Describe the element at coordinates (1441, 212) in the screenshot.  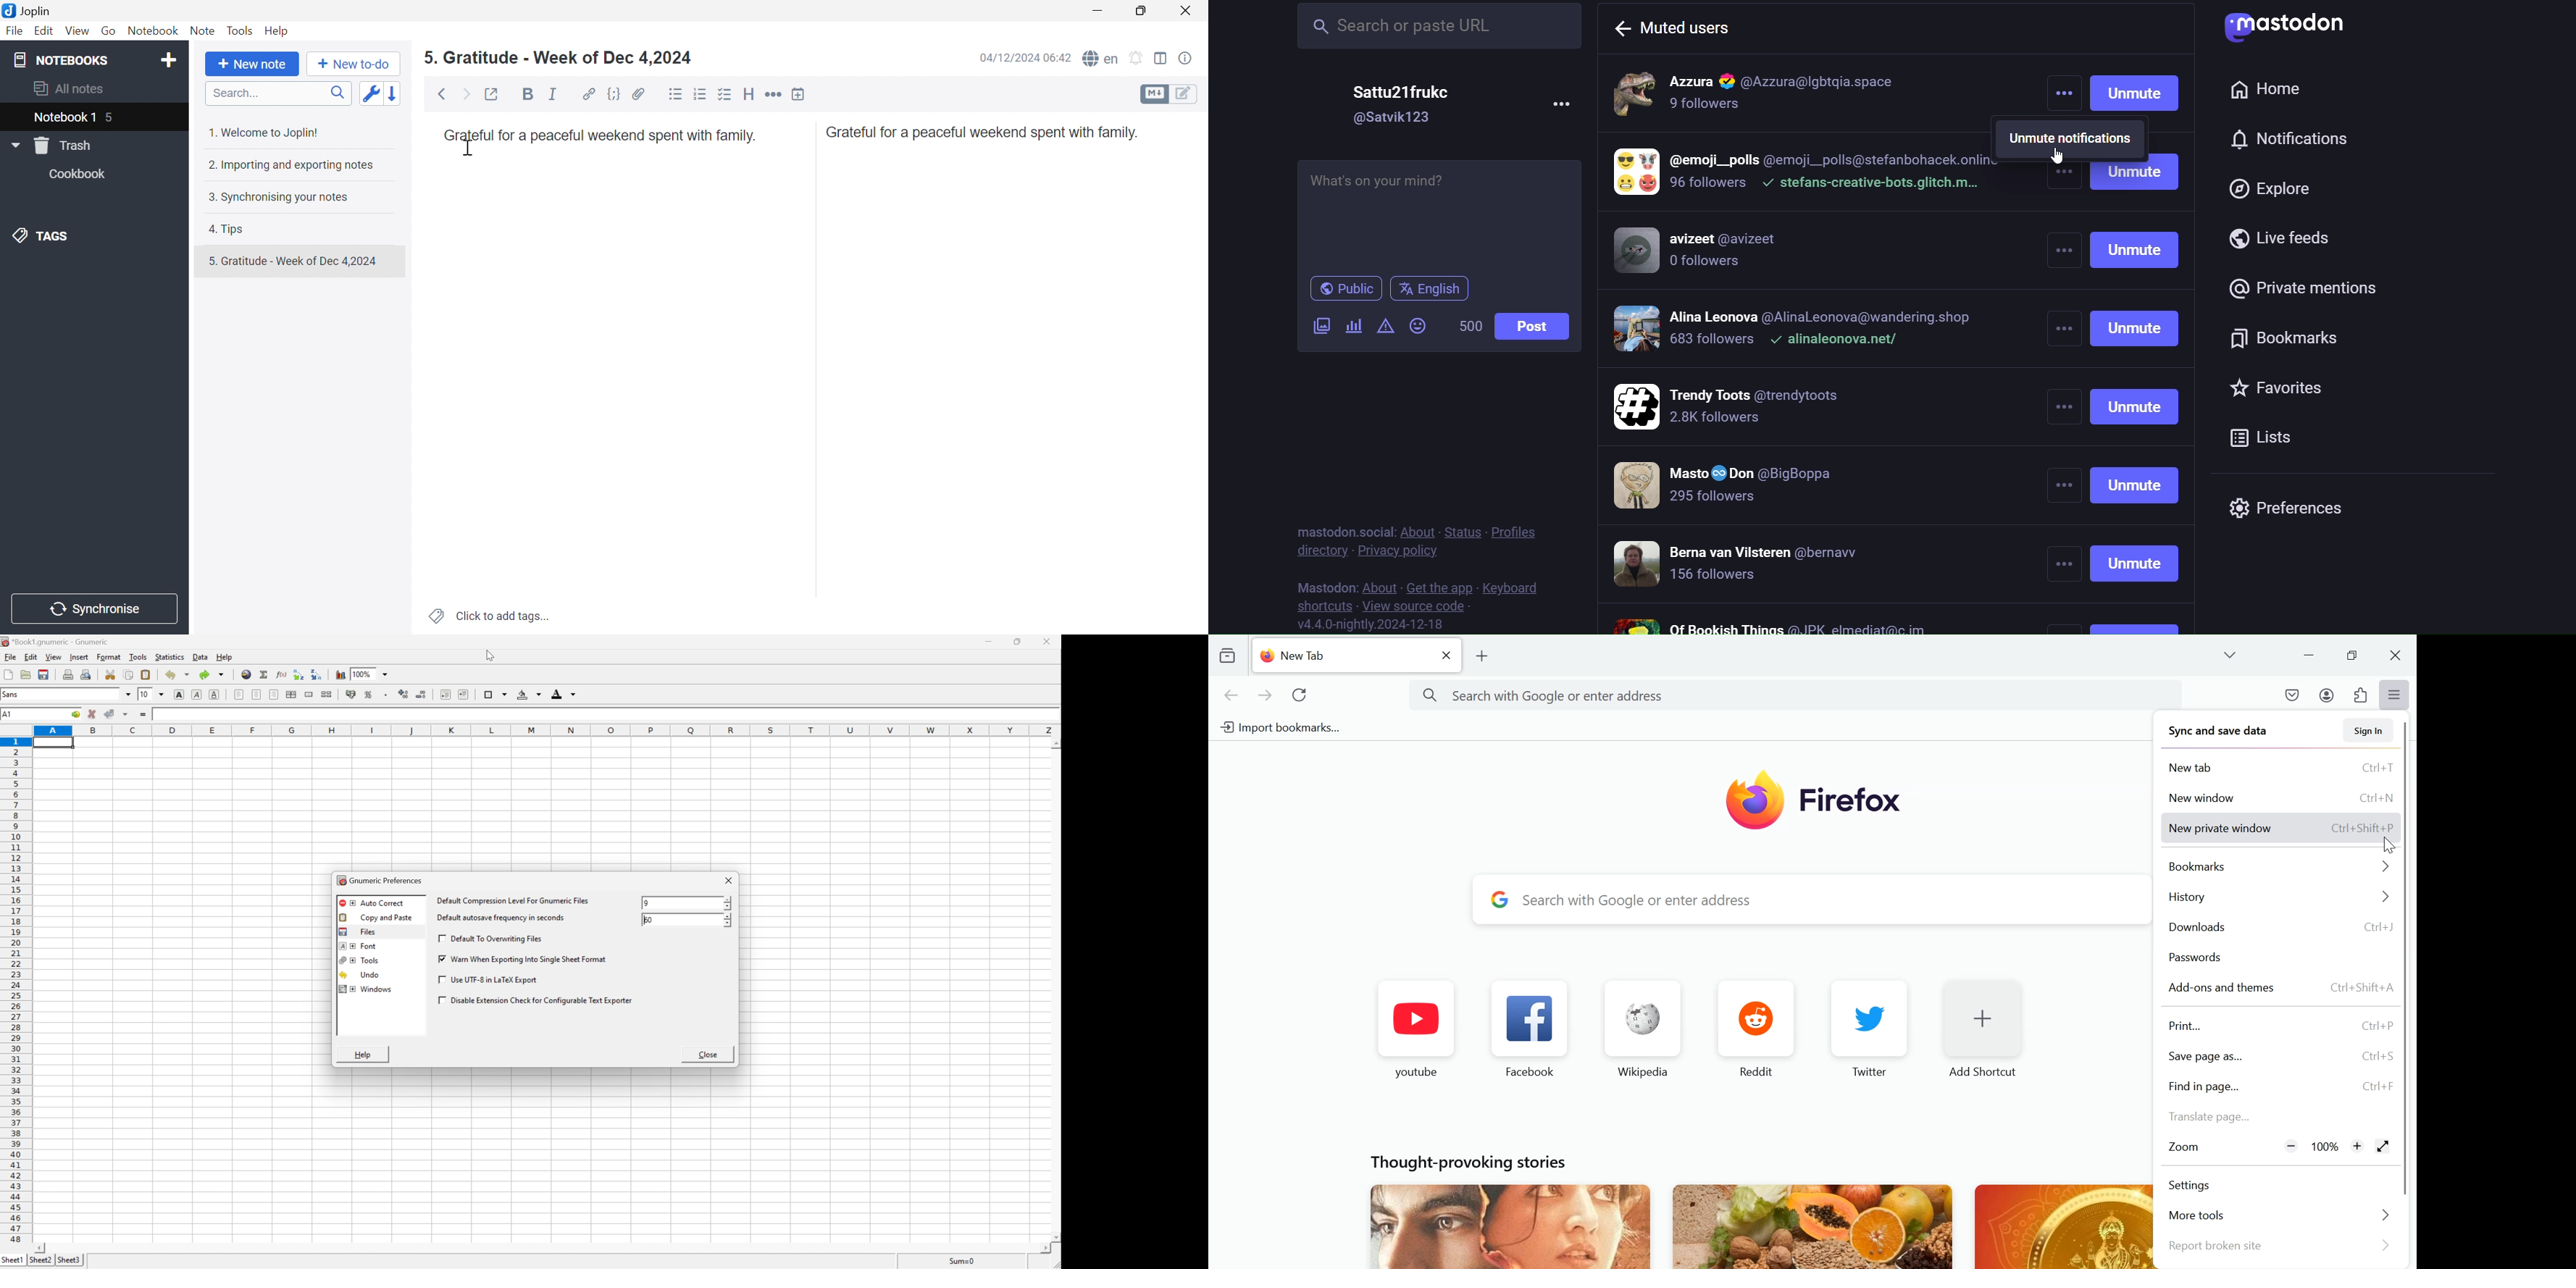
I see `post here` at that location.